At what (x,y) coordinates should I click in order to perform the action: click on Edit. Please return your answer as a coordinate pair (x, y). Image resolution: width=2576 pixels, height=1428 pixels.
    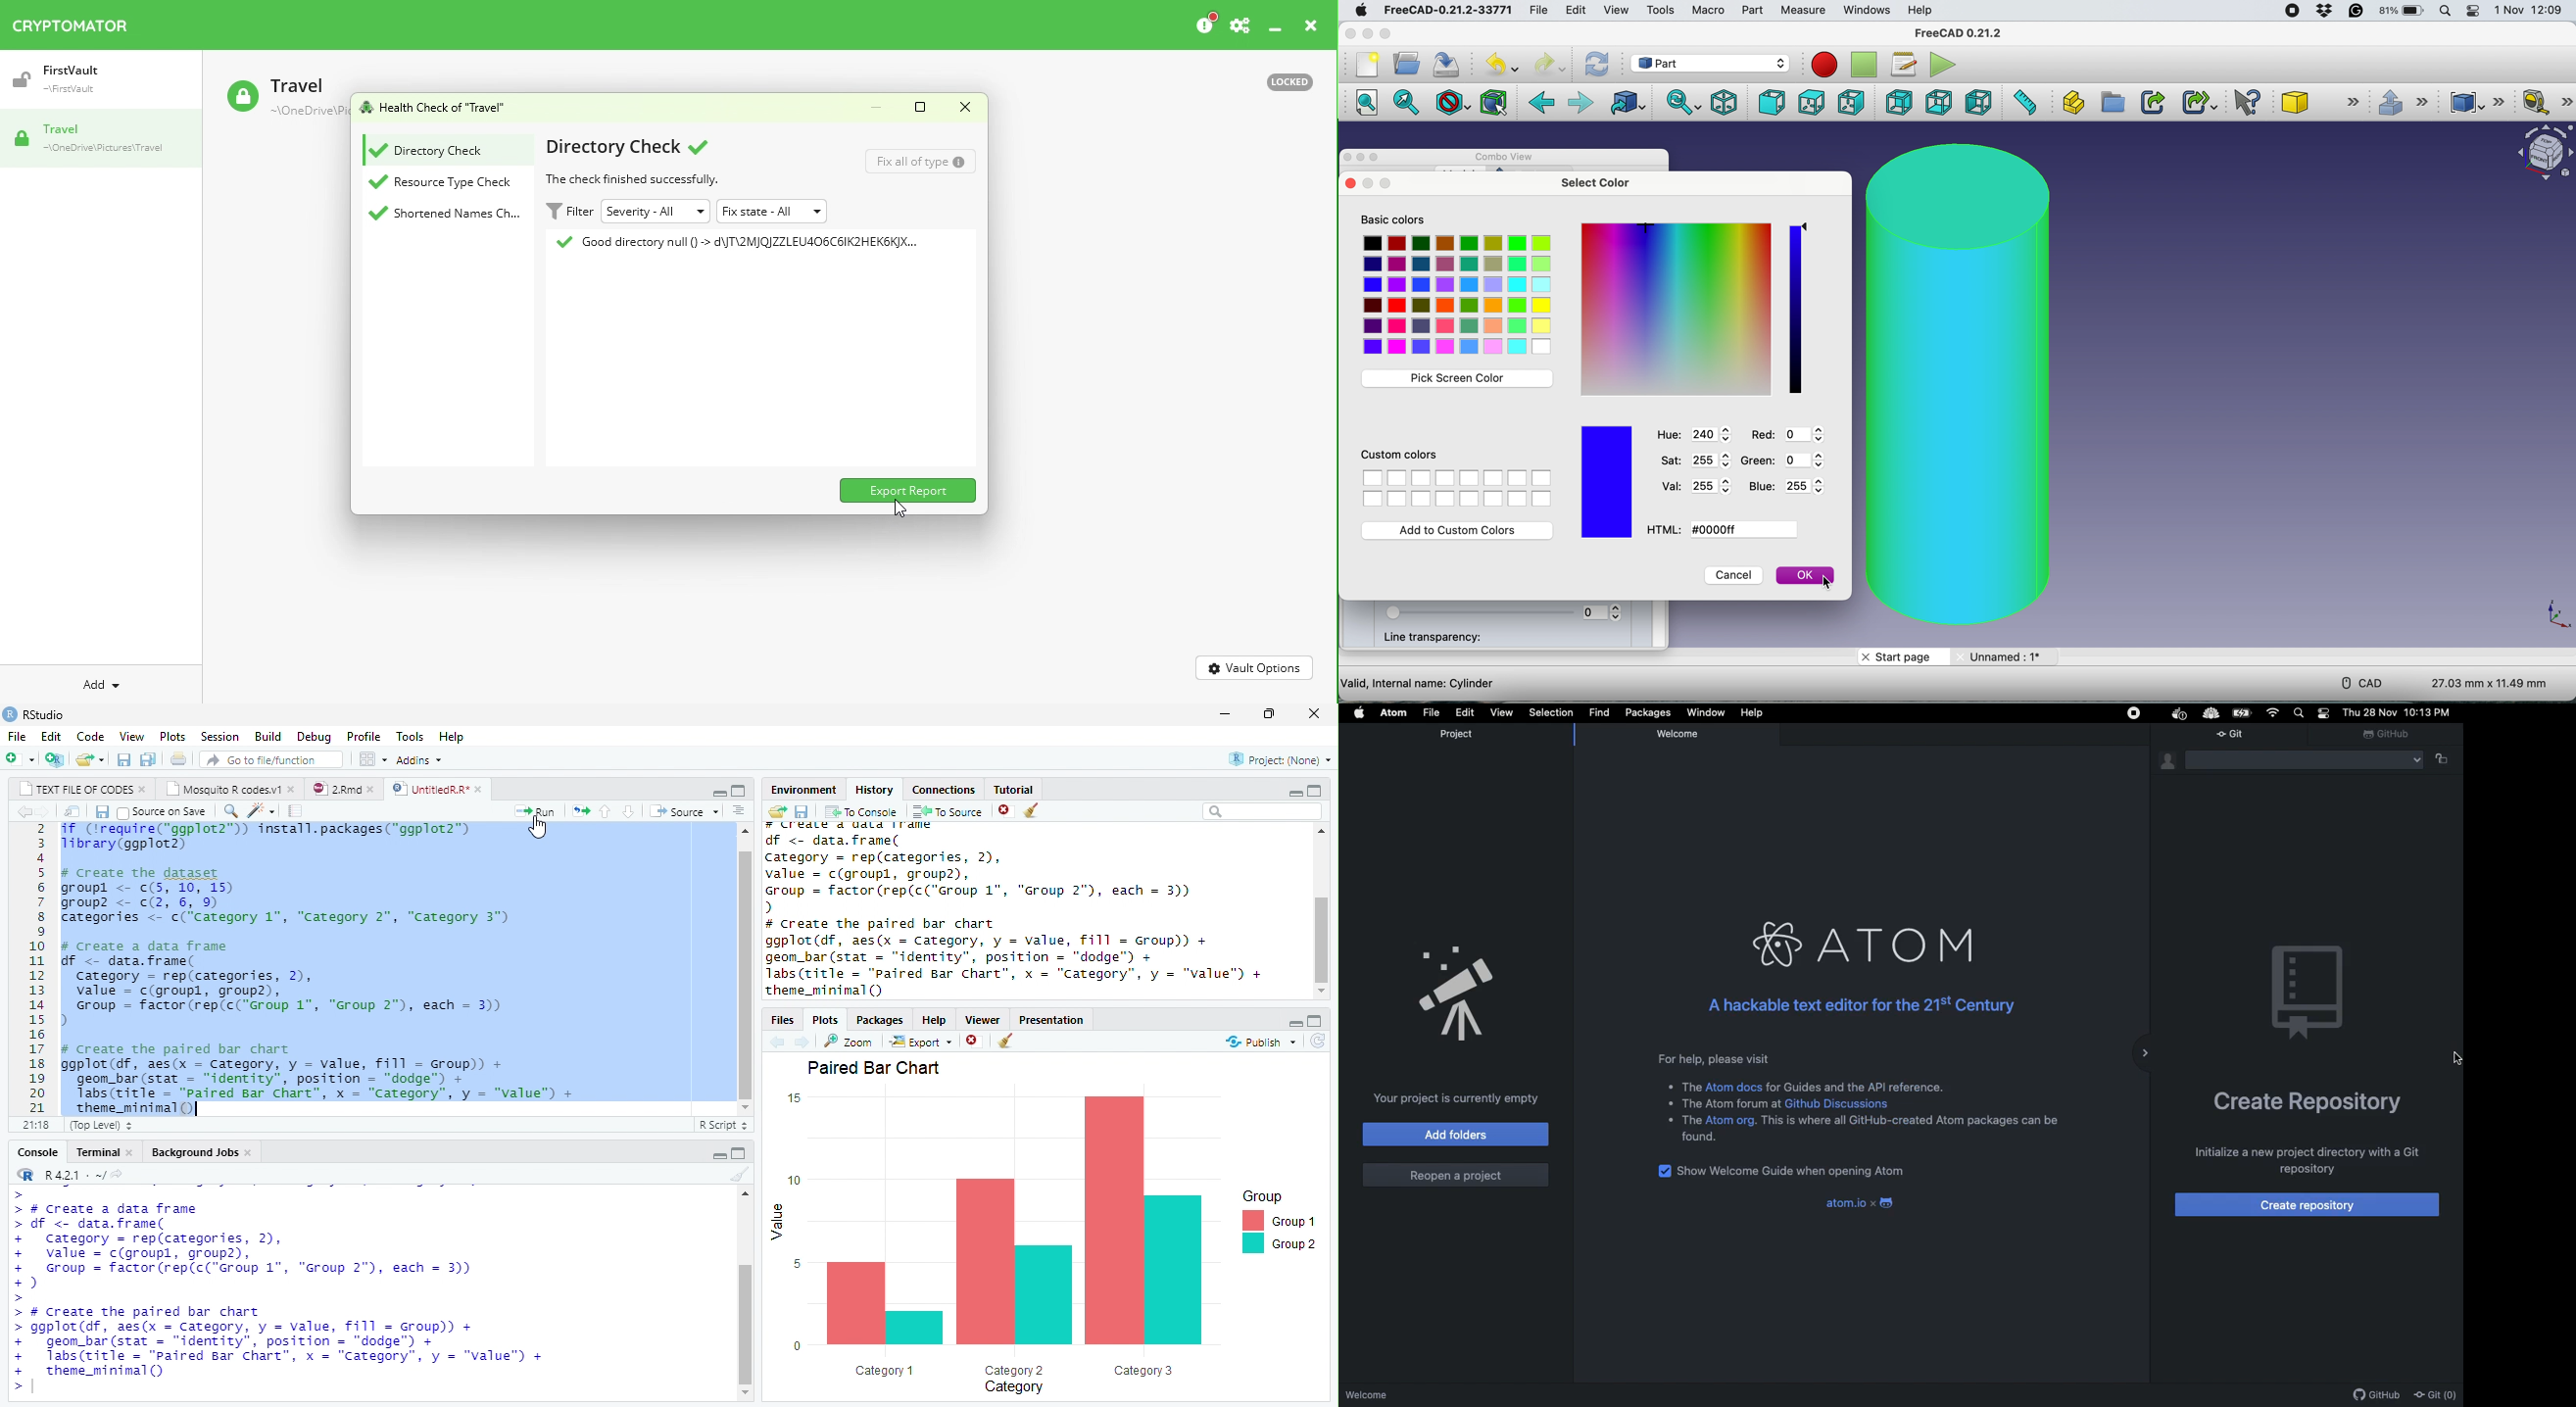
    Looking at the image, I should click on (1465, 712).